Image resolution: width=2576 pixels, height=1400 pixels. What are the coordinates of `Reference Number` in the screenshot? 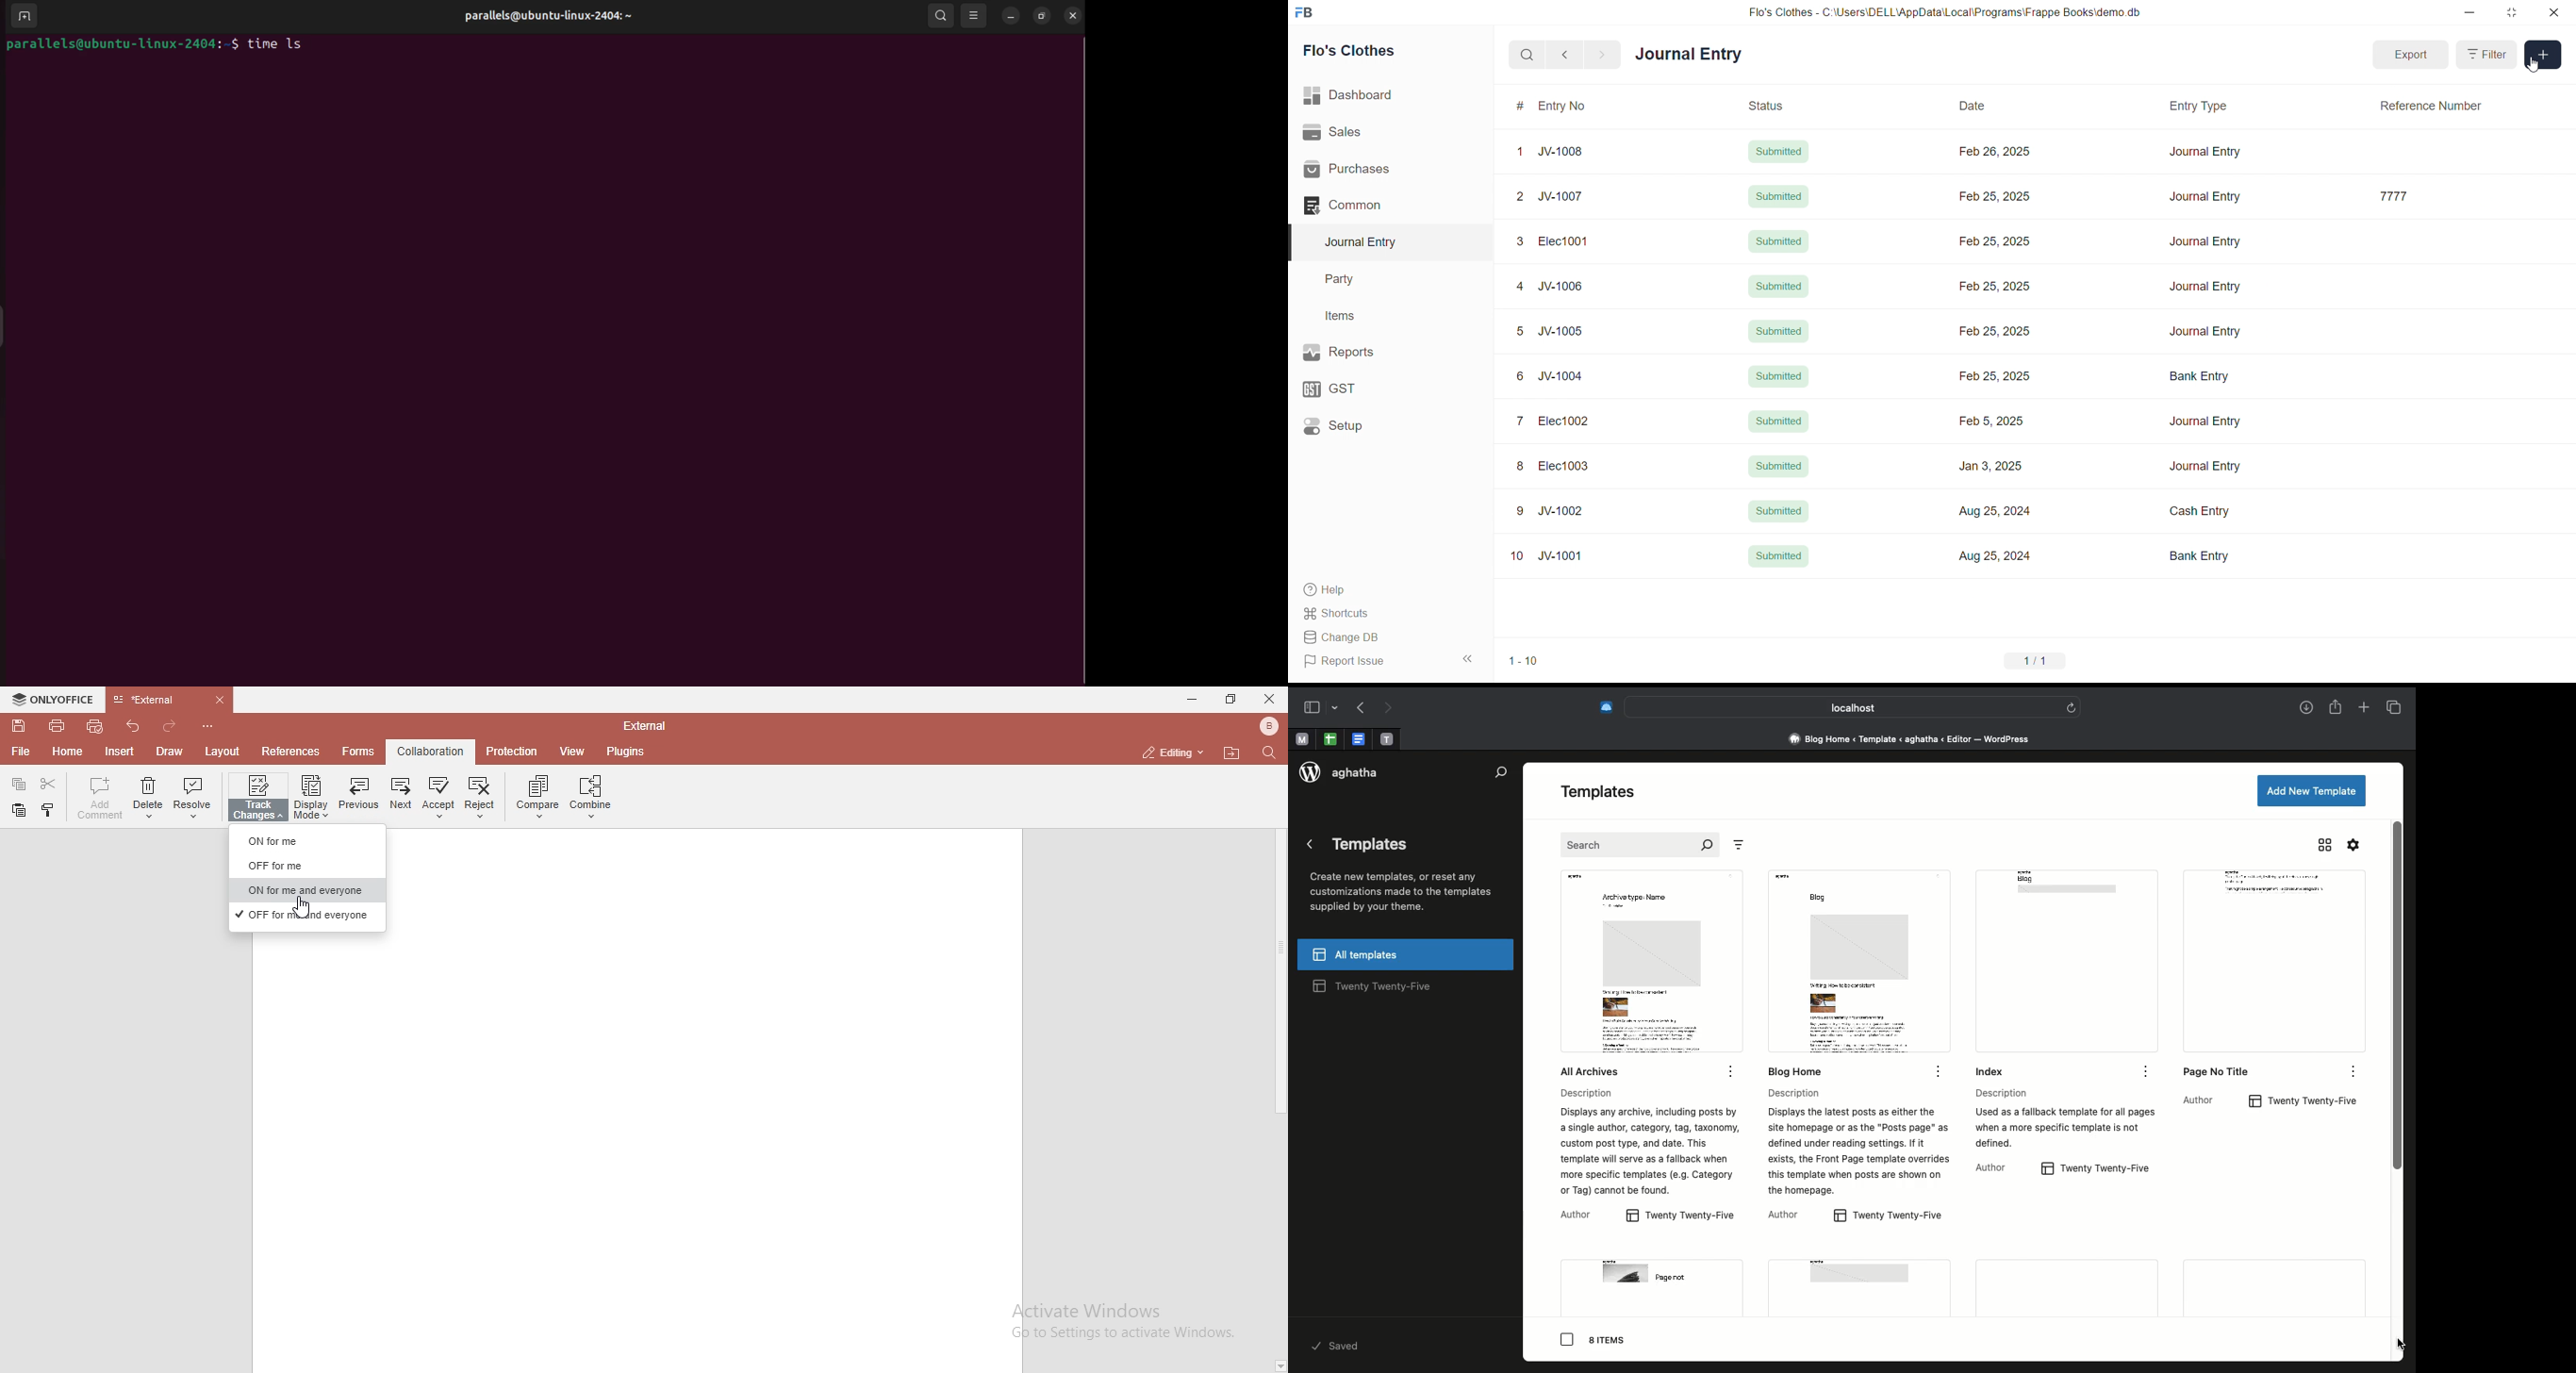 It's located at (2430, 108).